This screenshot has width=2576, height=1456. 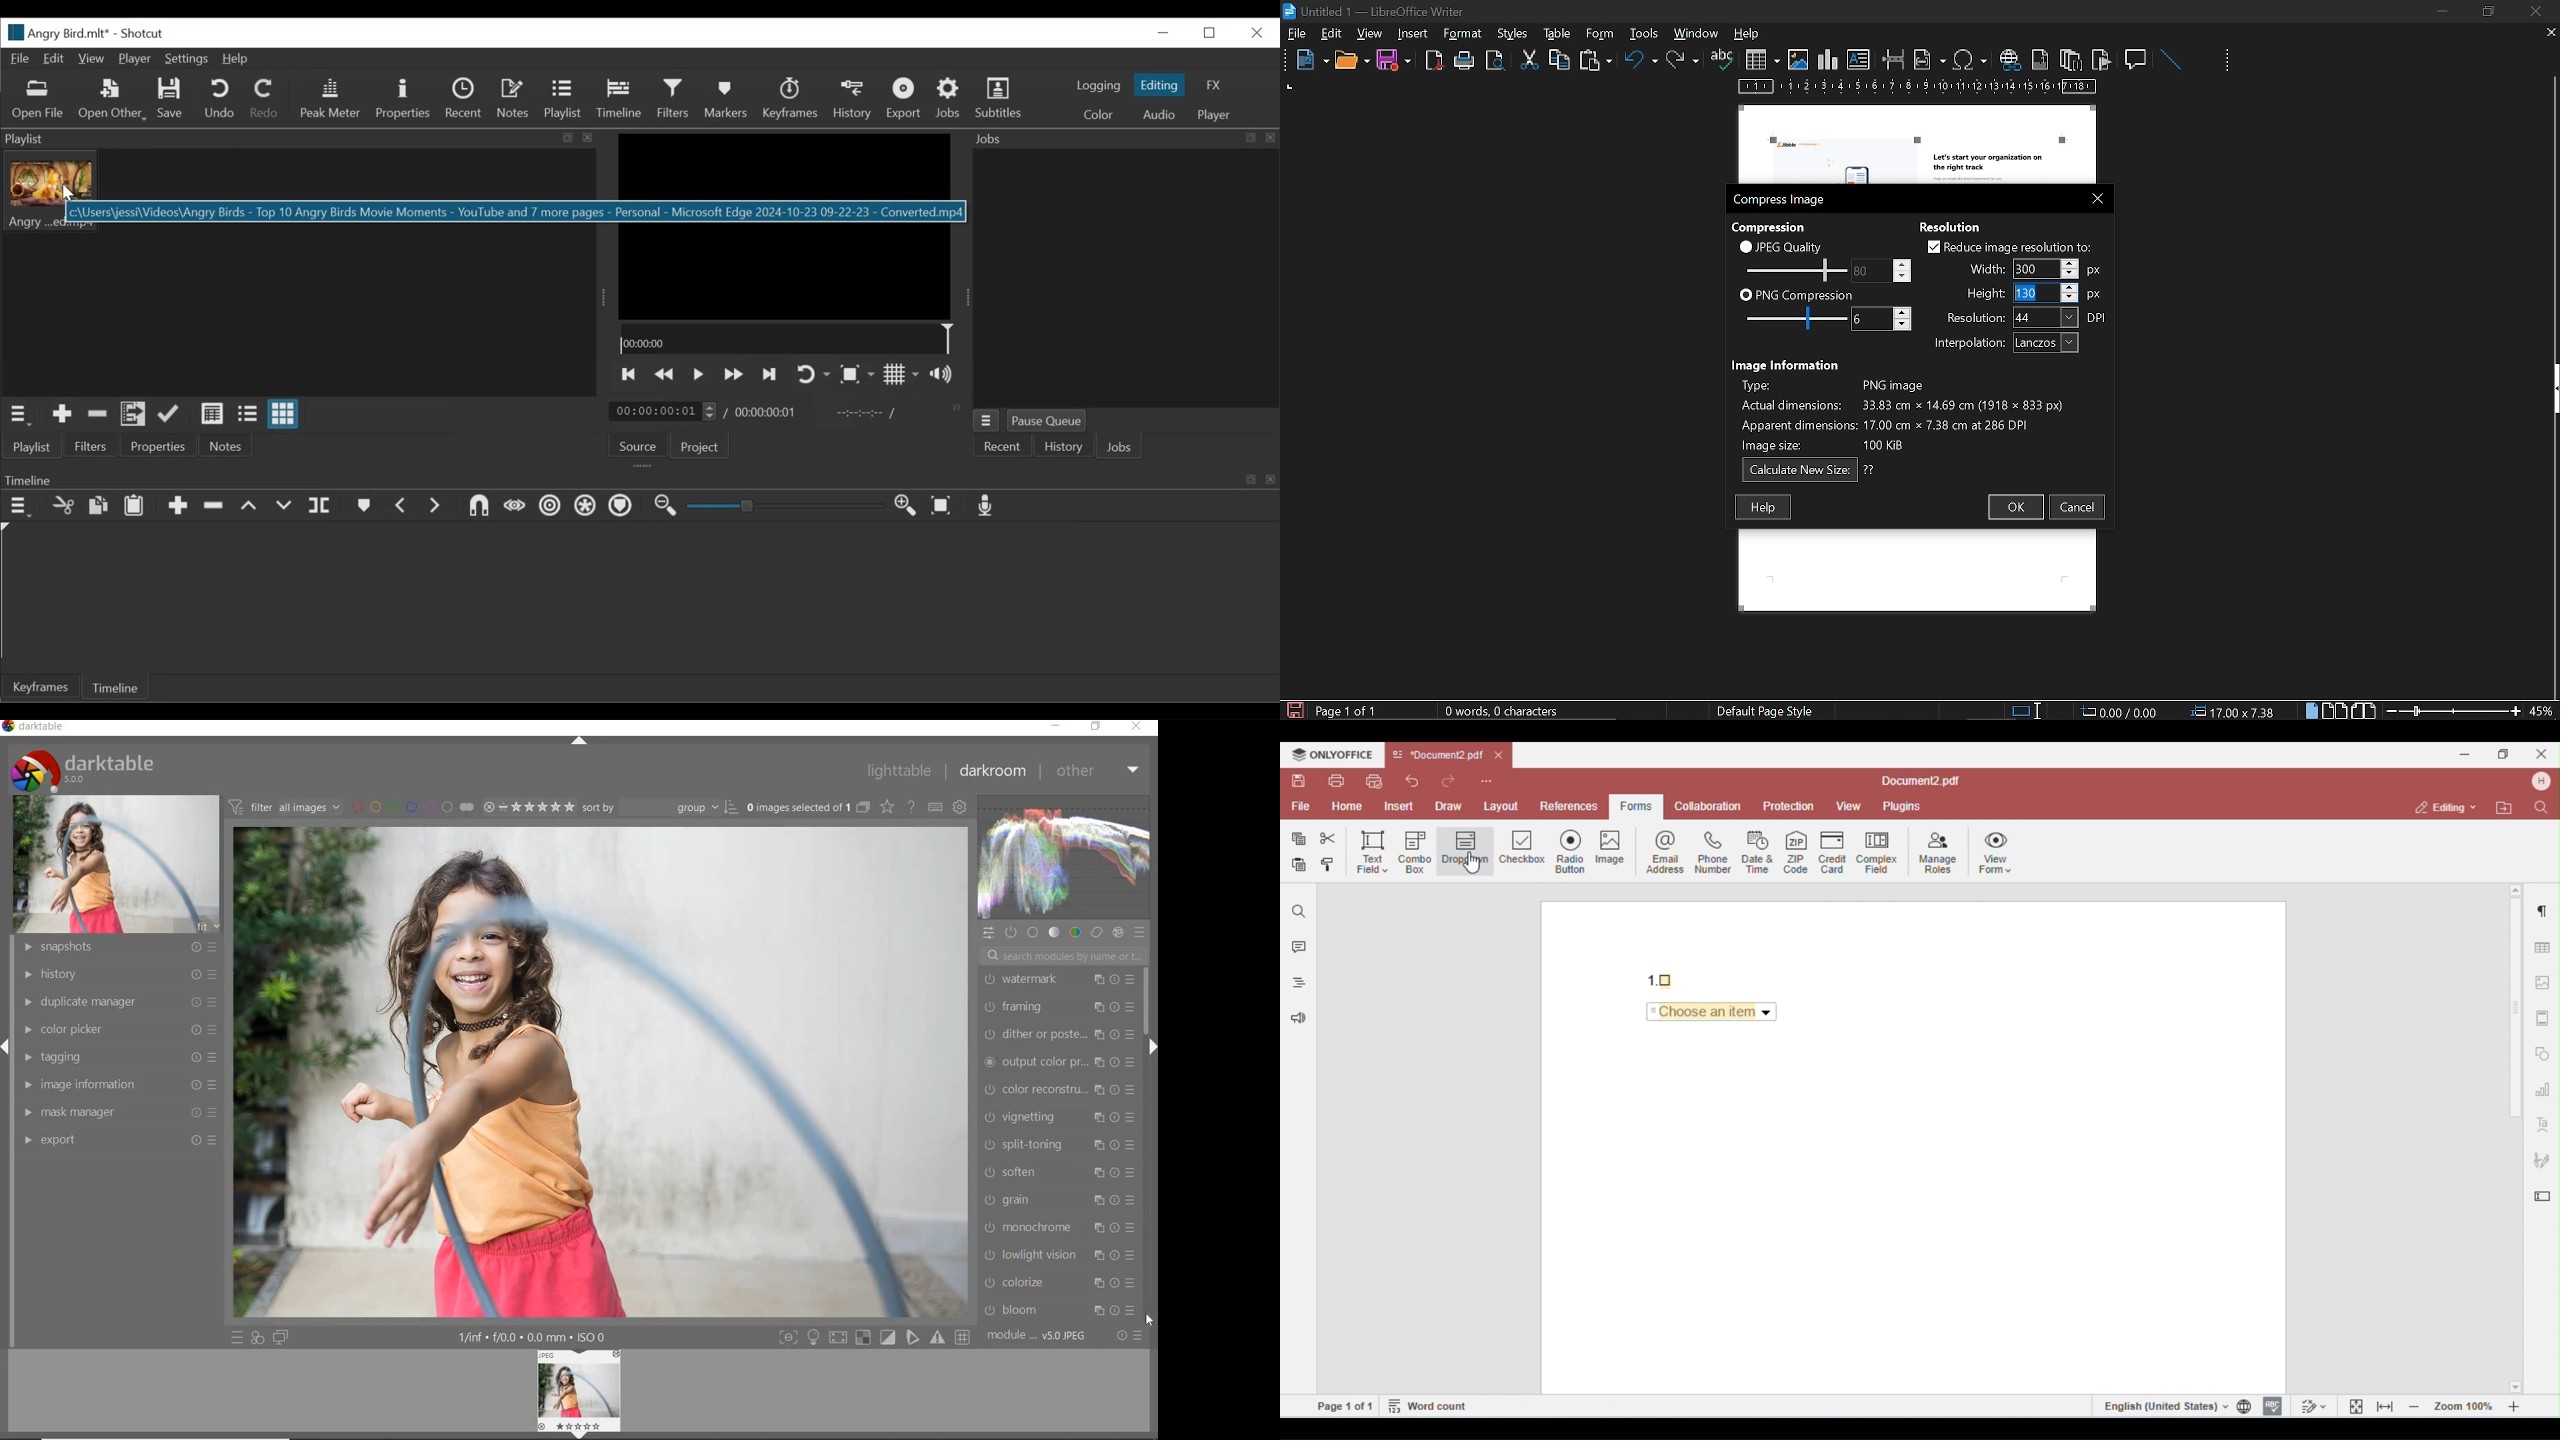 What do you see at coordinates (2170, 60) in the screenshot?
I see `line` at bounding box center [2170, 60].